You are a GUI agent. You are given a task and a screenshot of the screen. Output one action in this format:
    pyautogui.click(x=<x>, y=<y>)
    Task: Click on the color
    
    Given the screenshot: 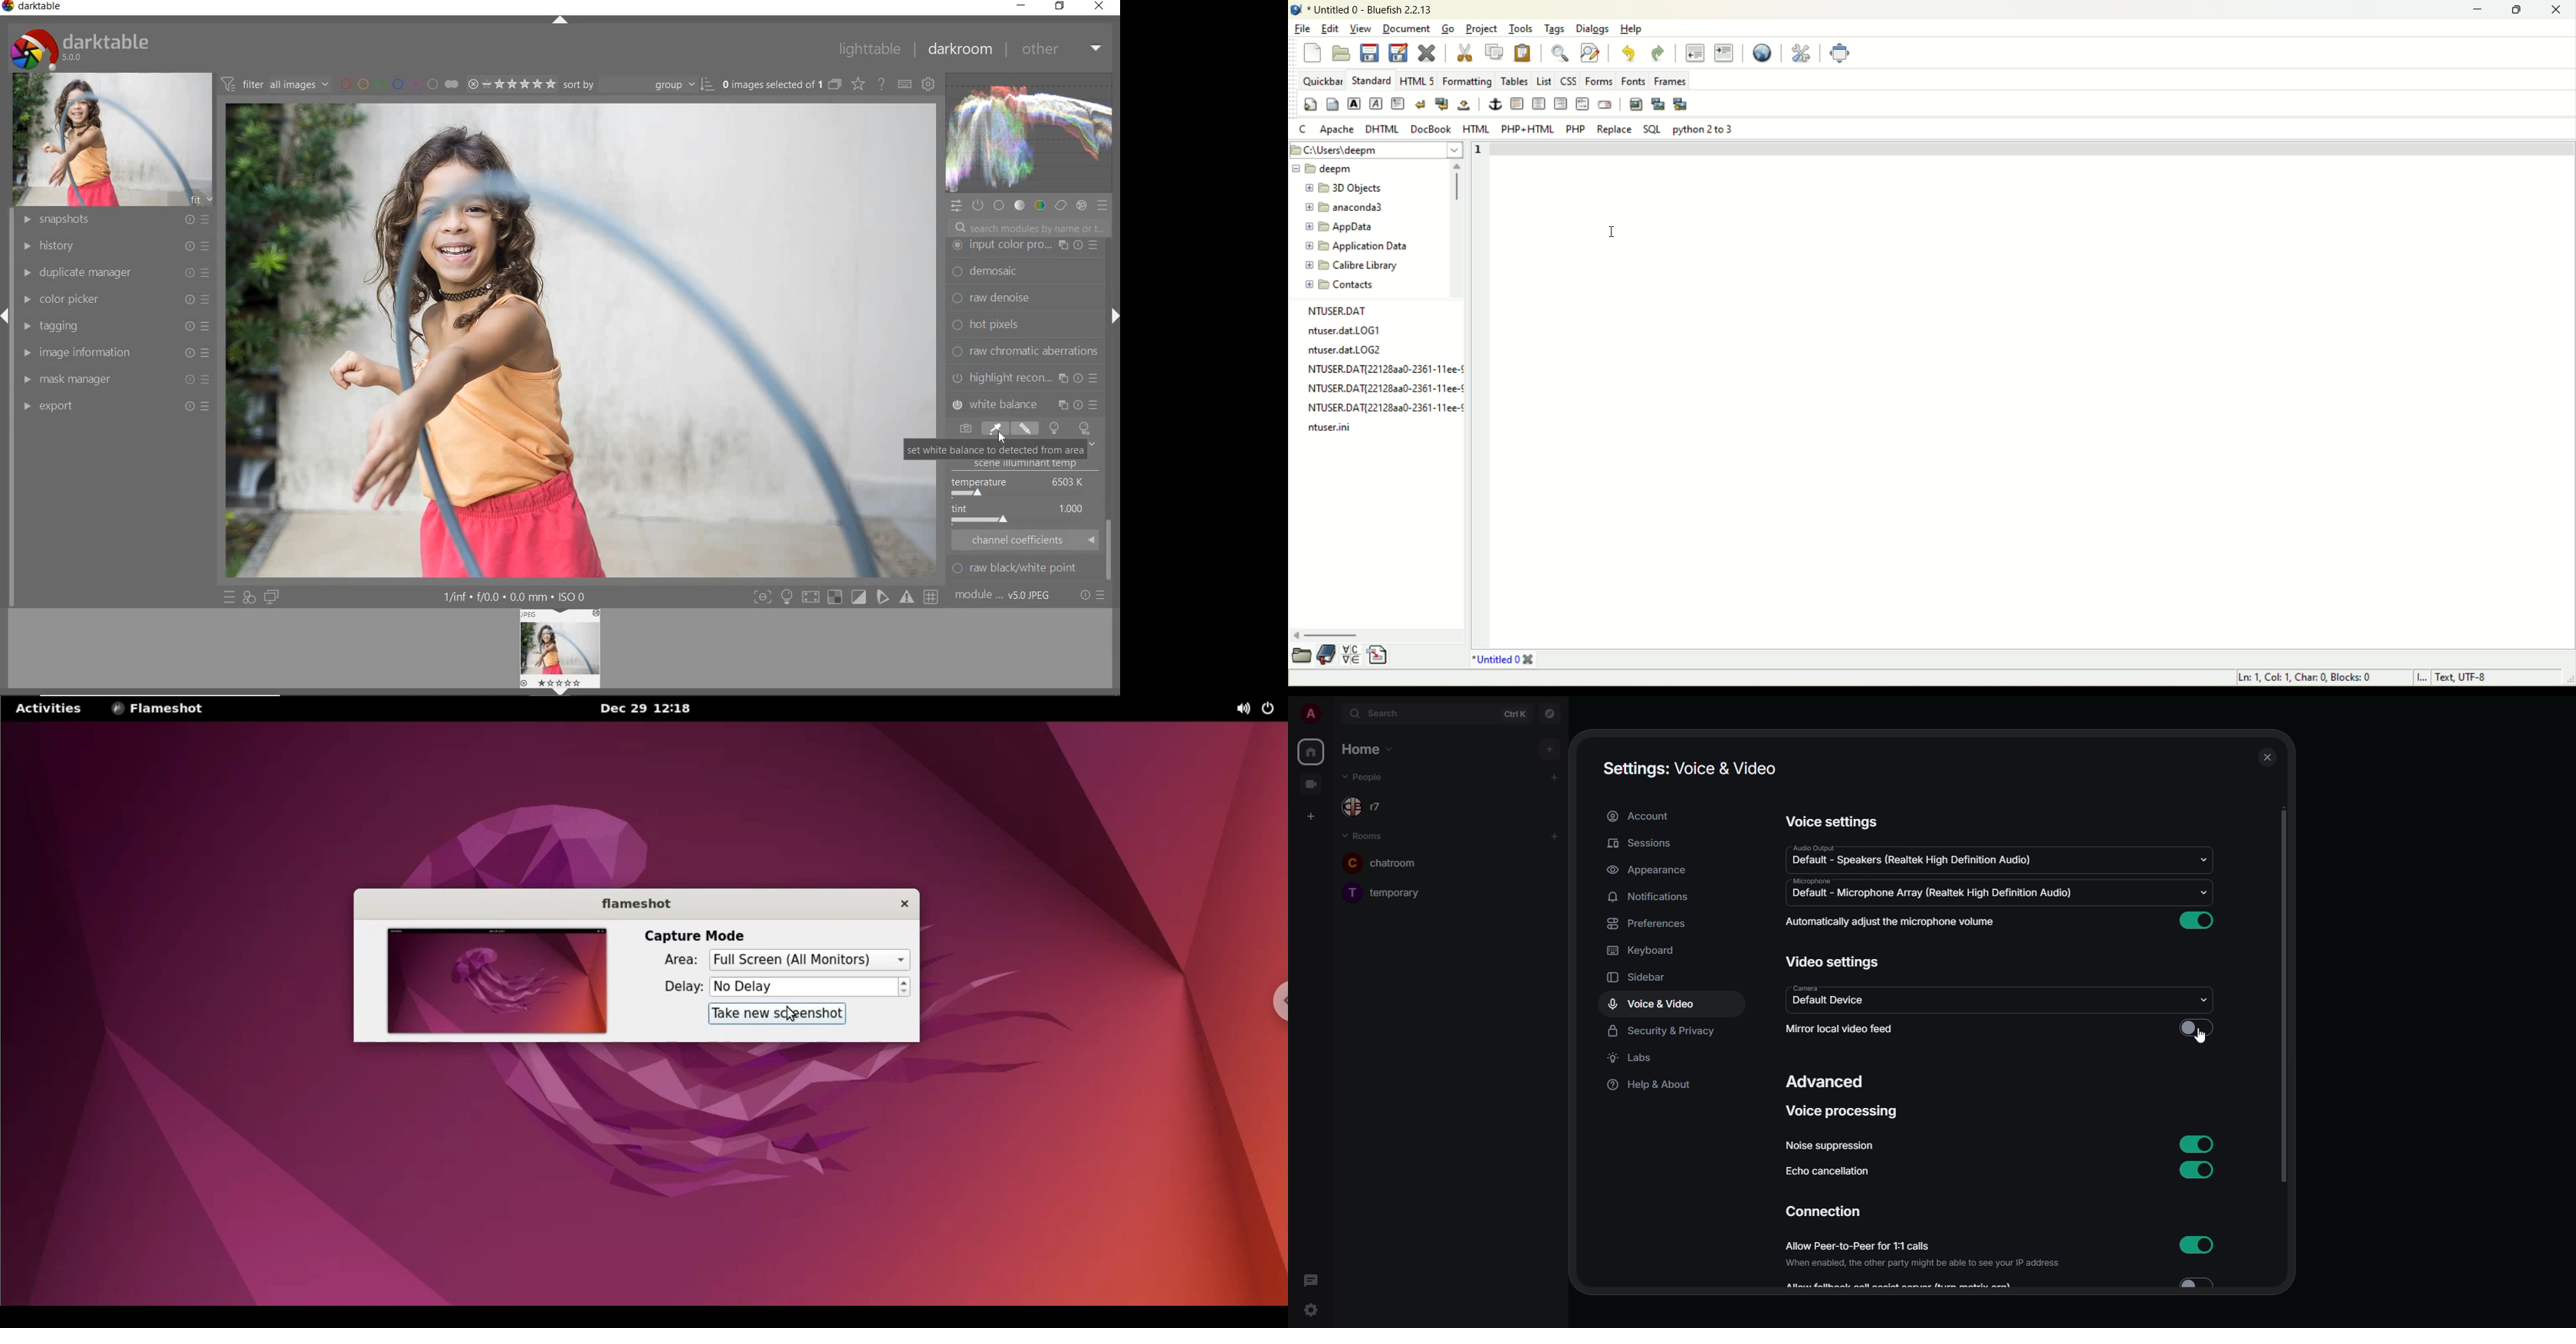 What is the action you would take?
    pyautogui.click(x=1039, y=205)
    